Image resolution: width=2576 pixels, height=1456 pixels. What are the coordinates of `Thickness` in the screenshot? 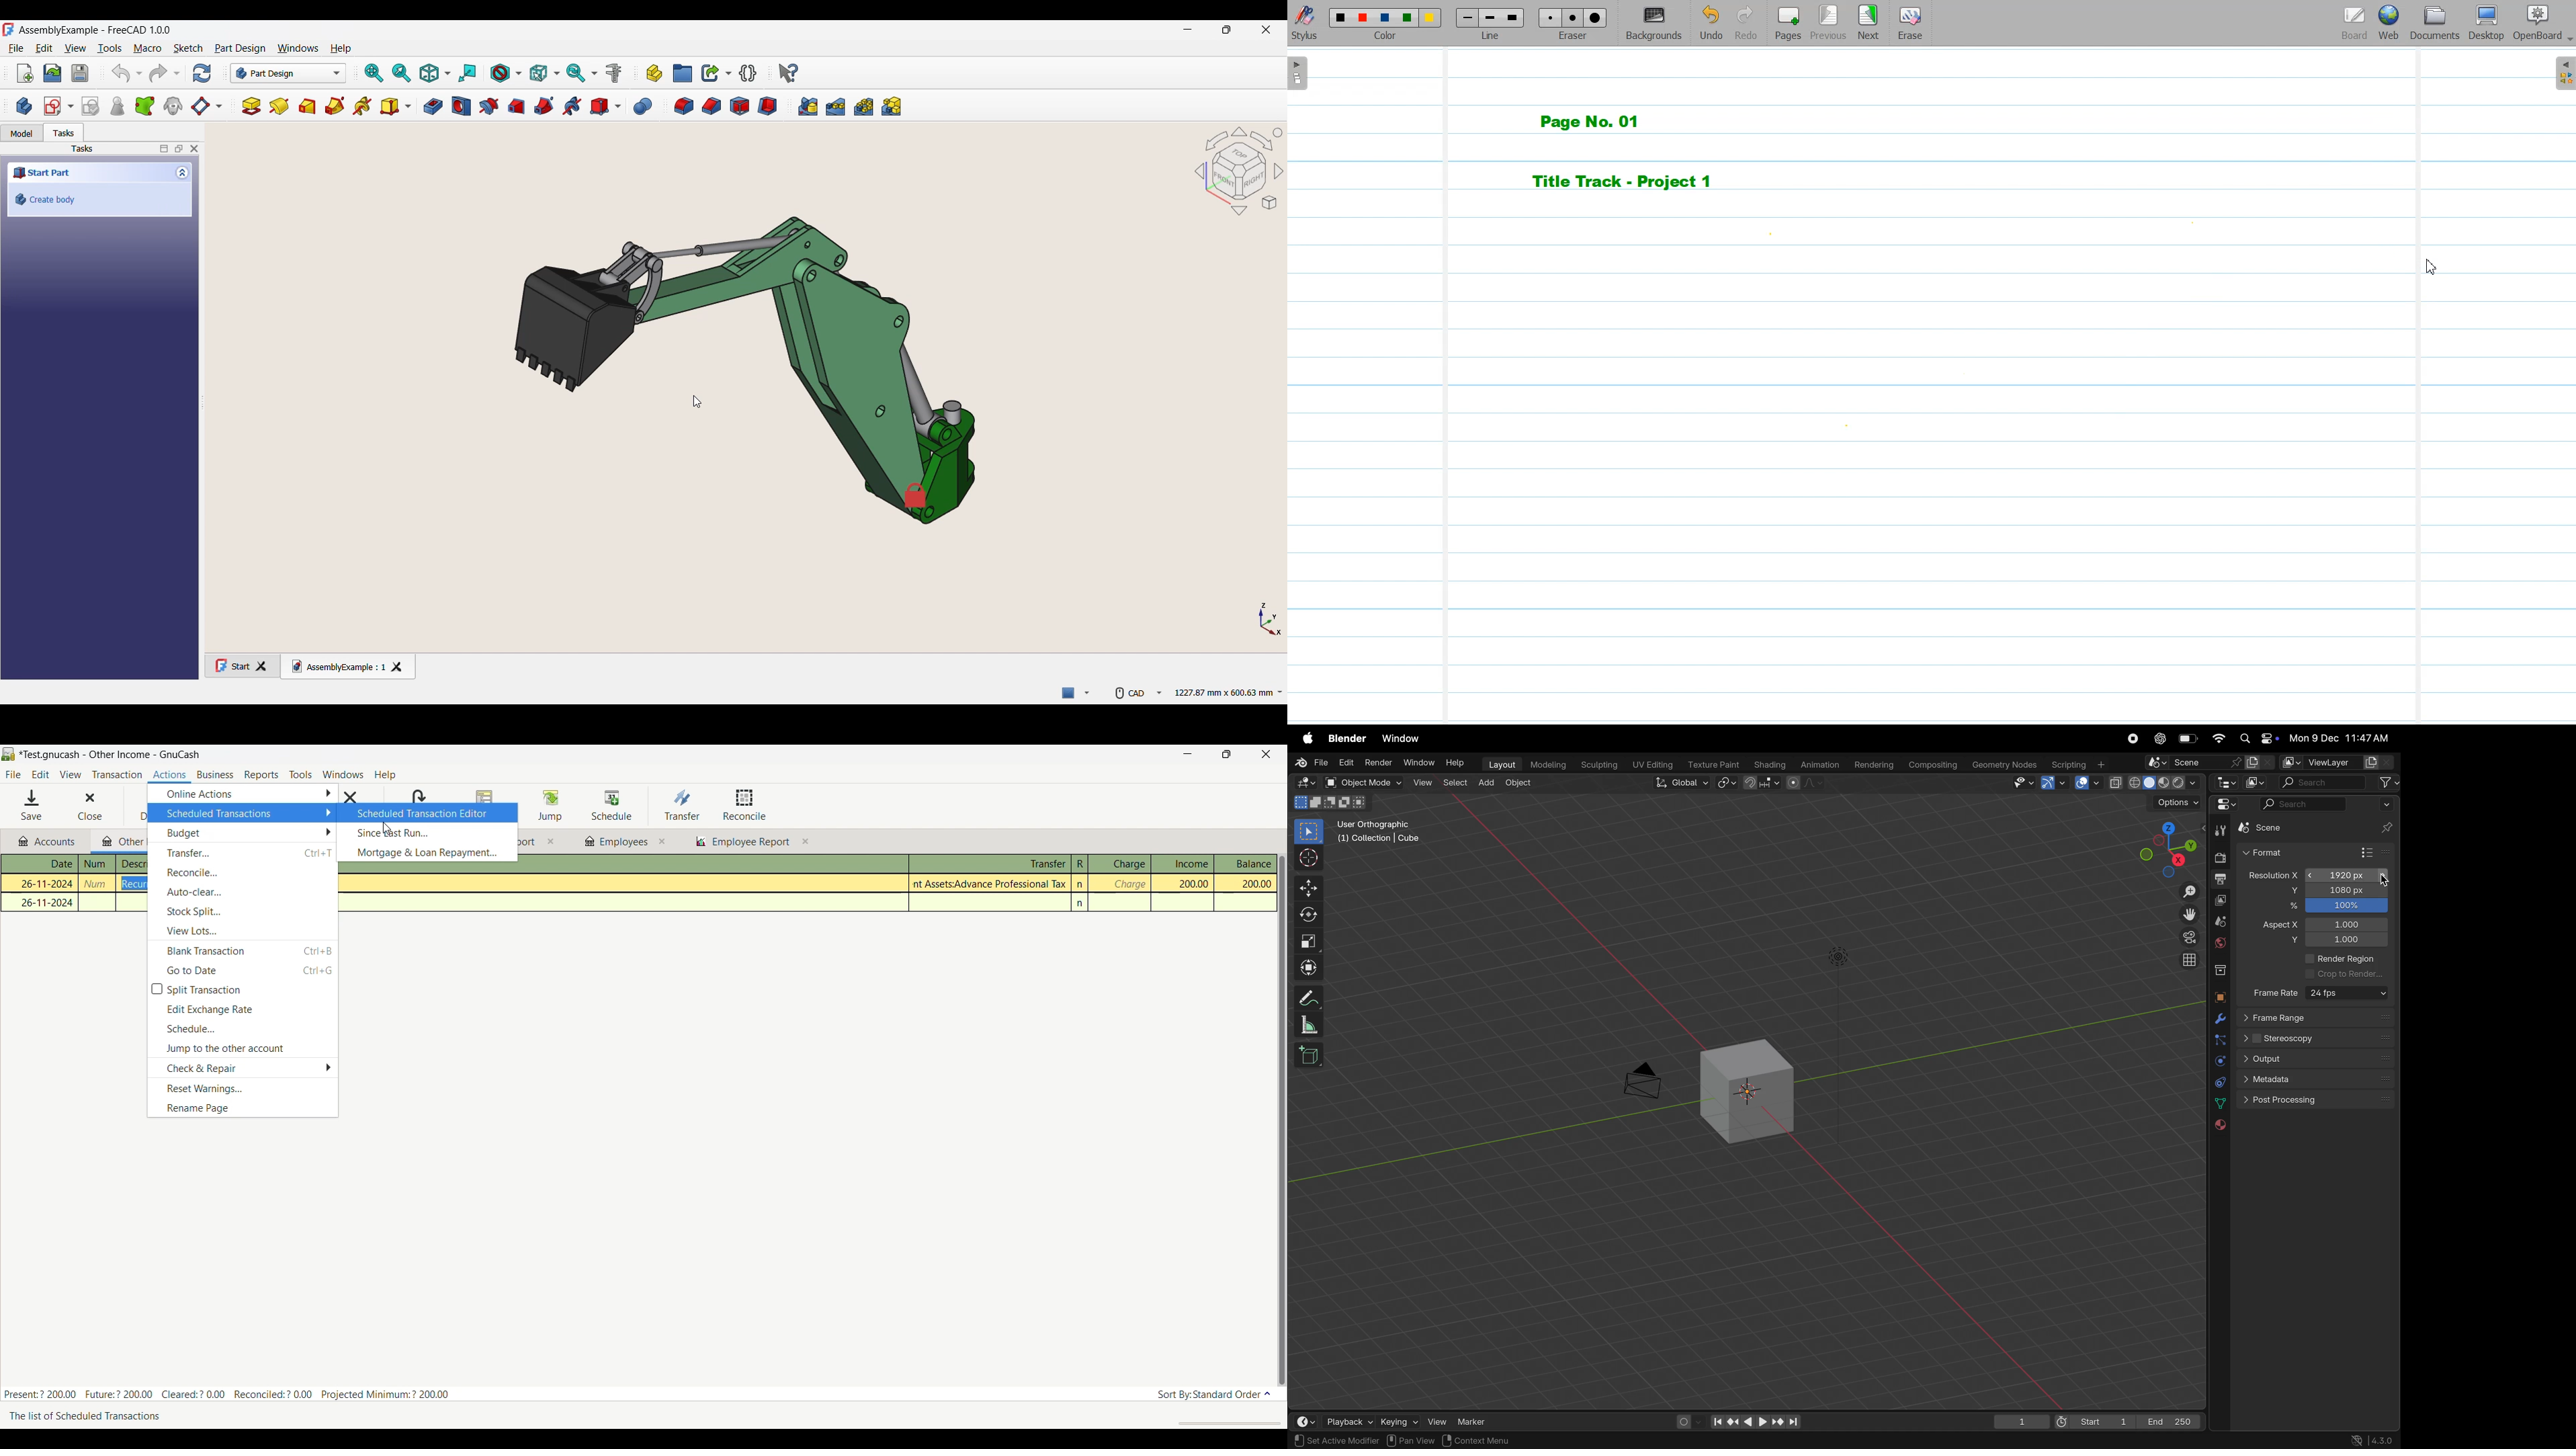 It's located at (768, 106).